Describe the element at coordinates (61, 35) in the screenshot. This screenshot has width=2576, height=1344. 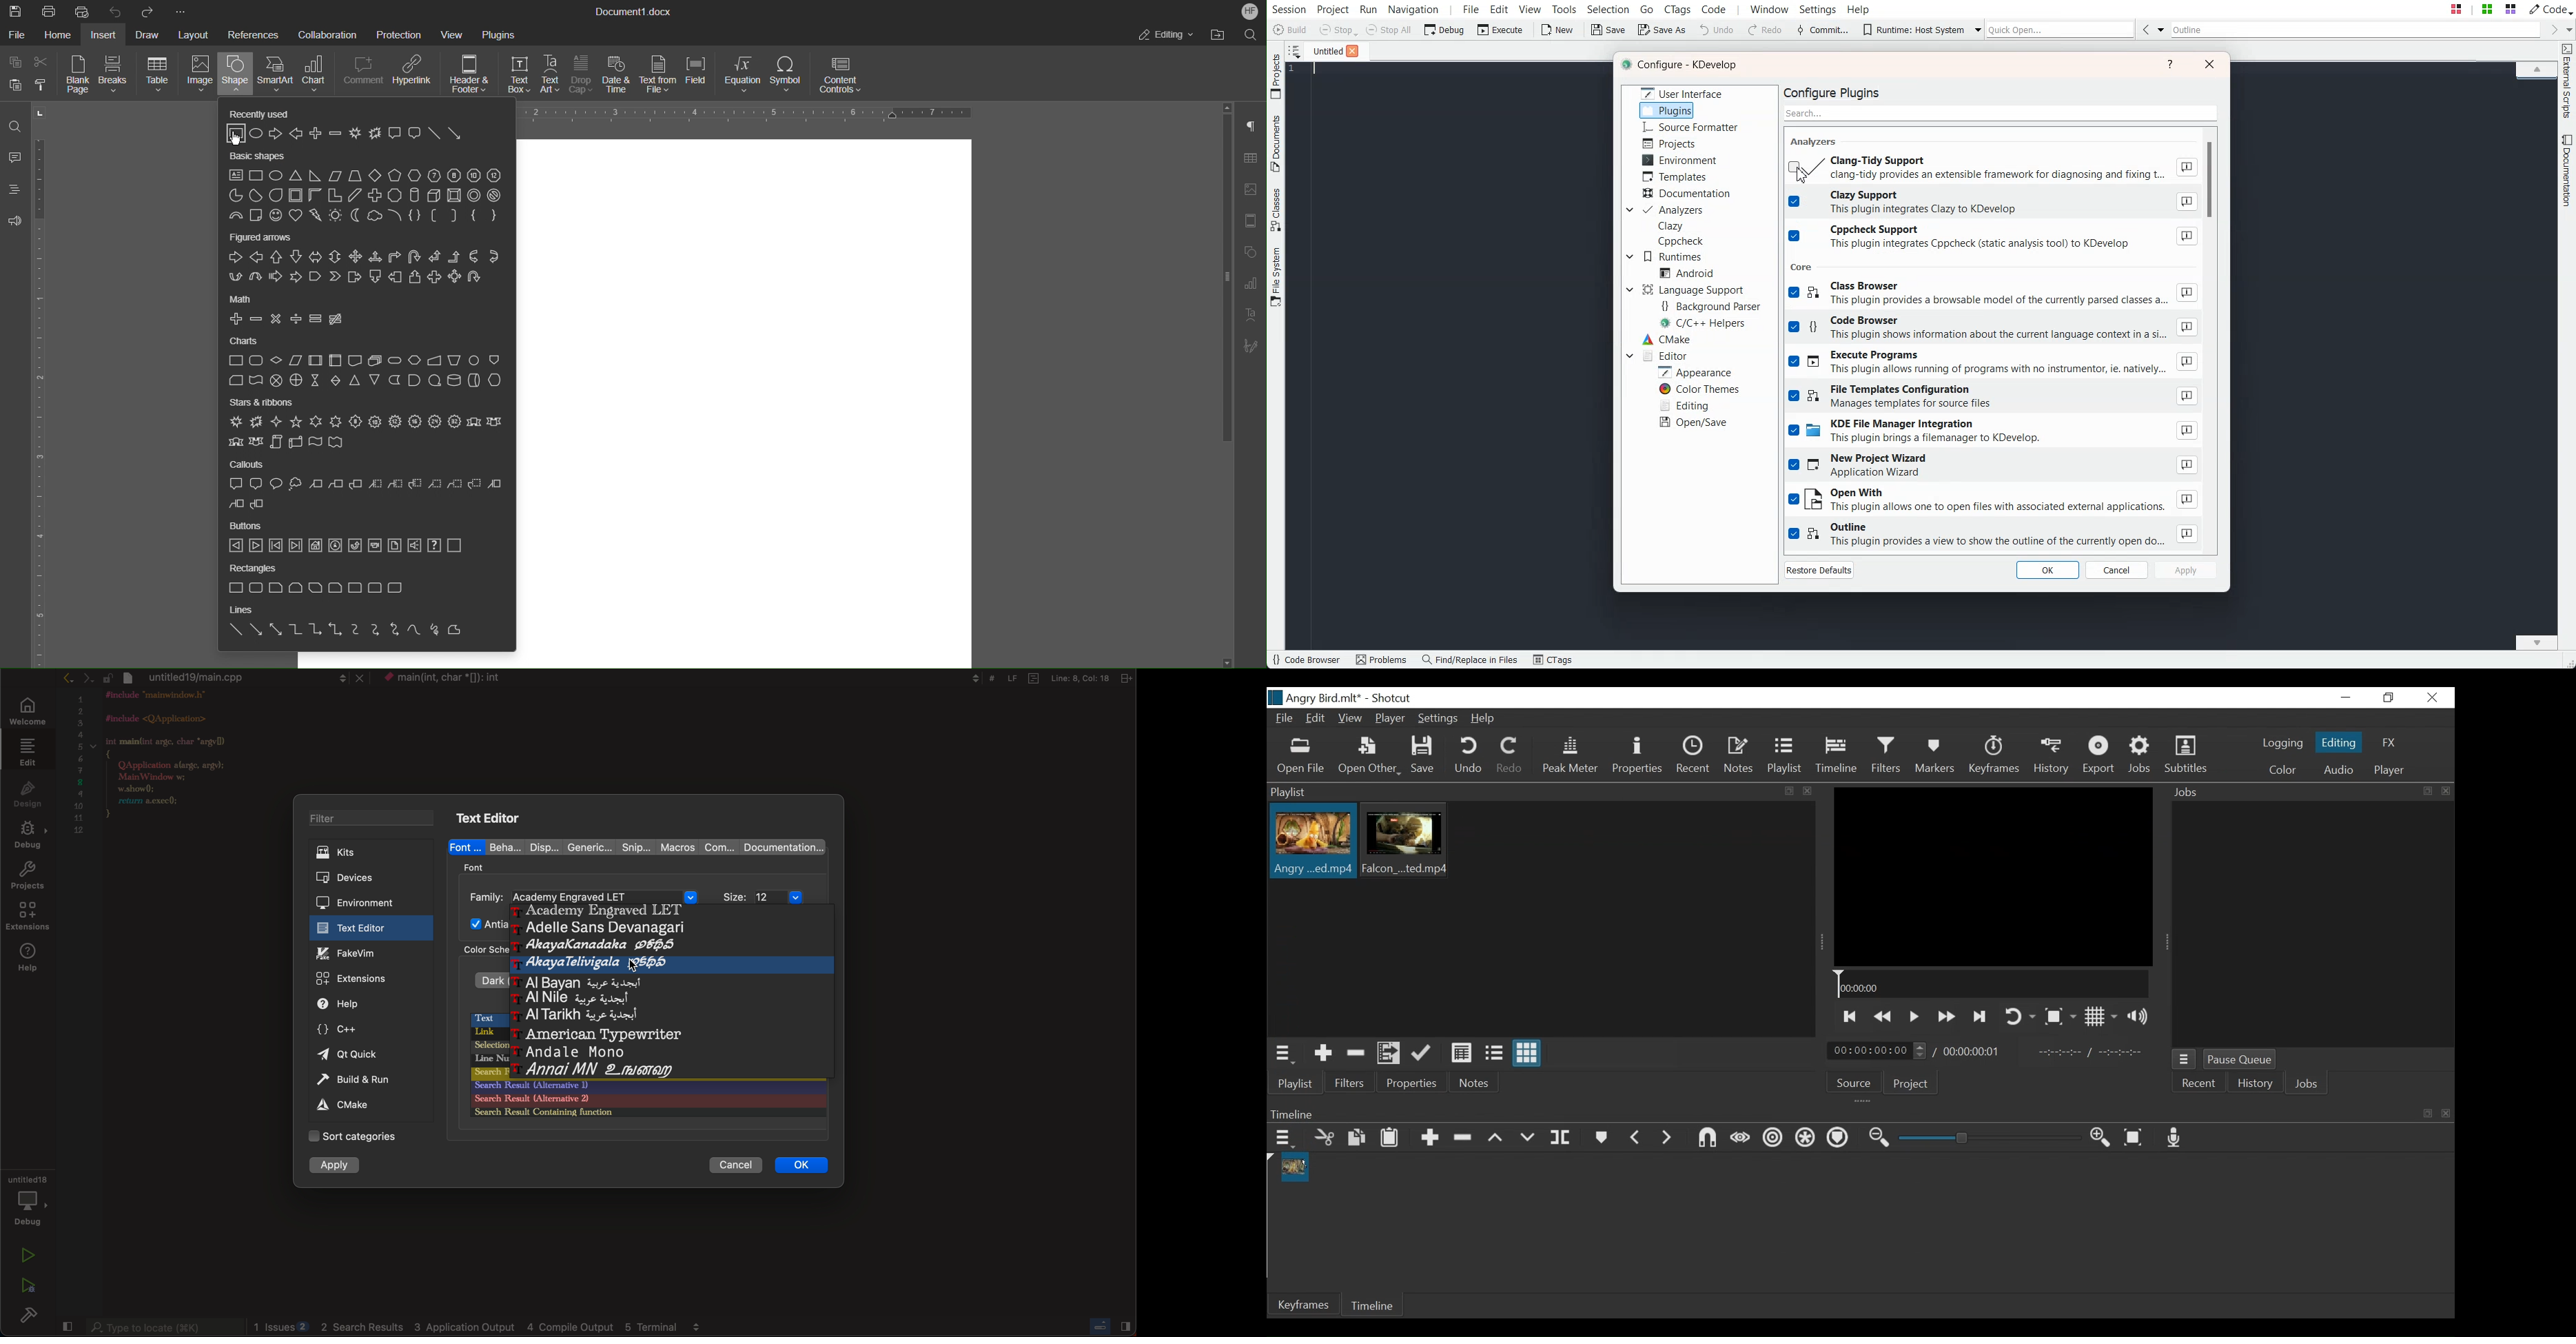
I see `Home` at that location.